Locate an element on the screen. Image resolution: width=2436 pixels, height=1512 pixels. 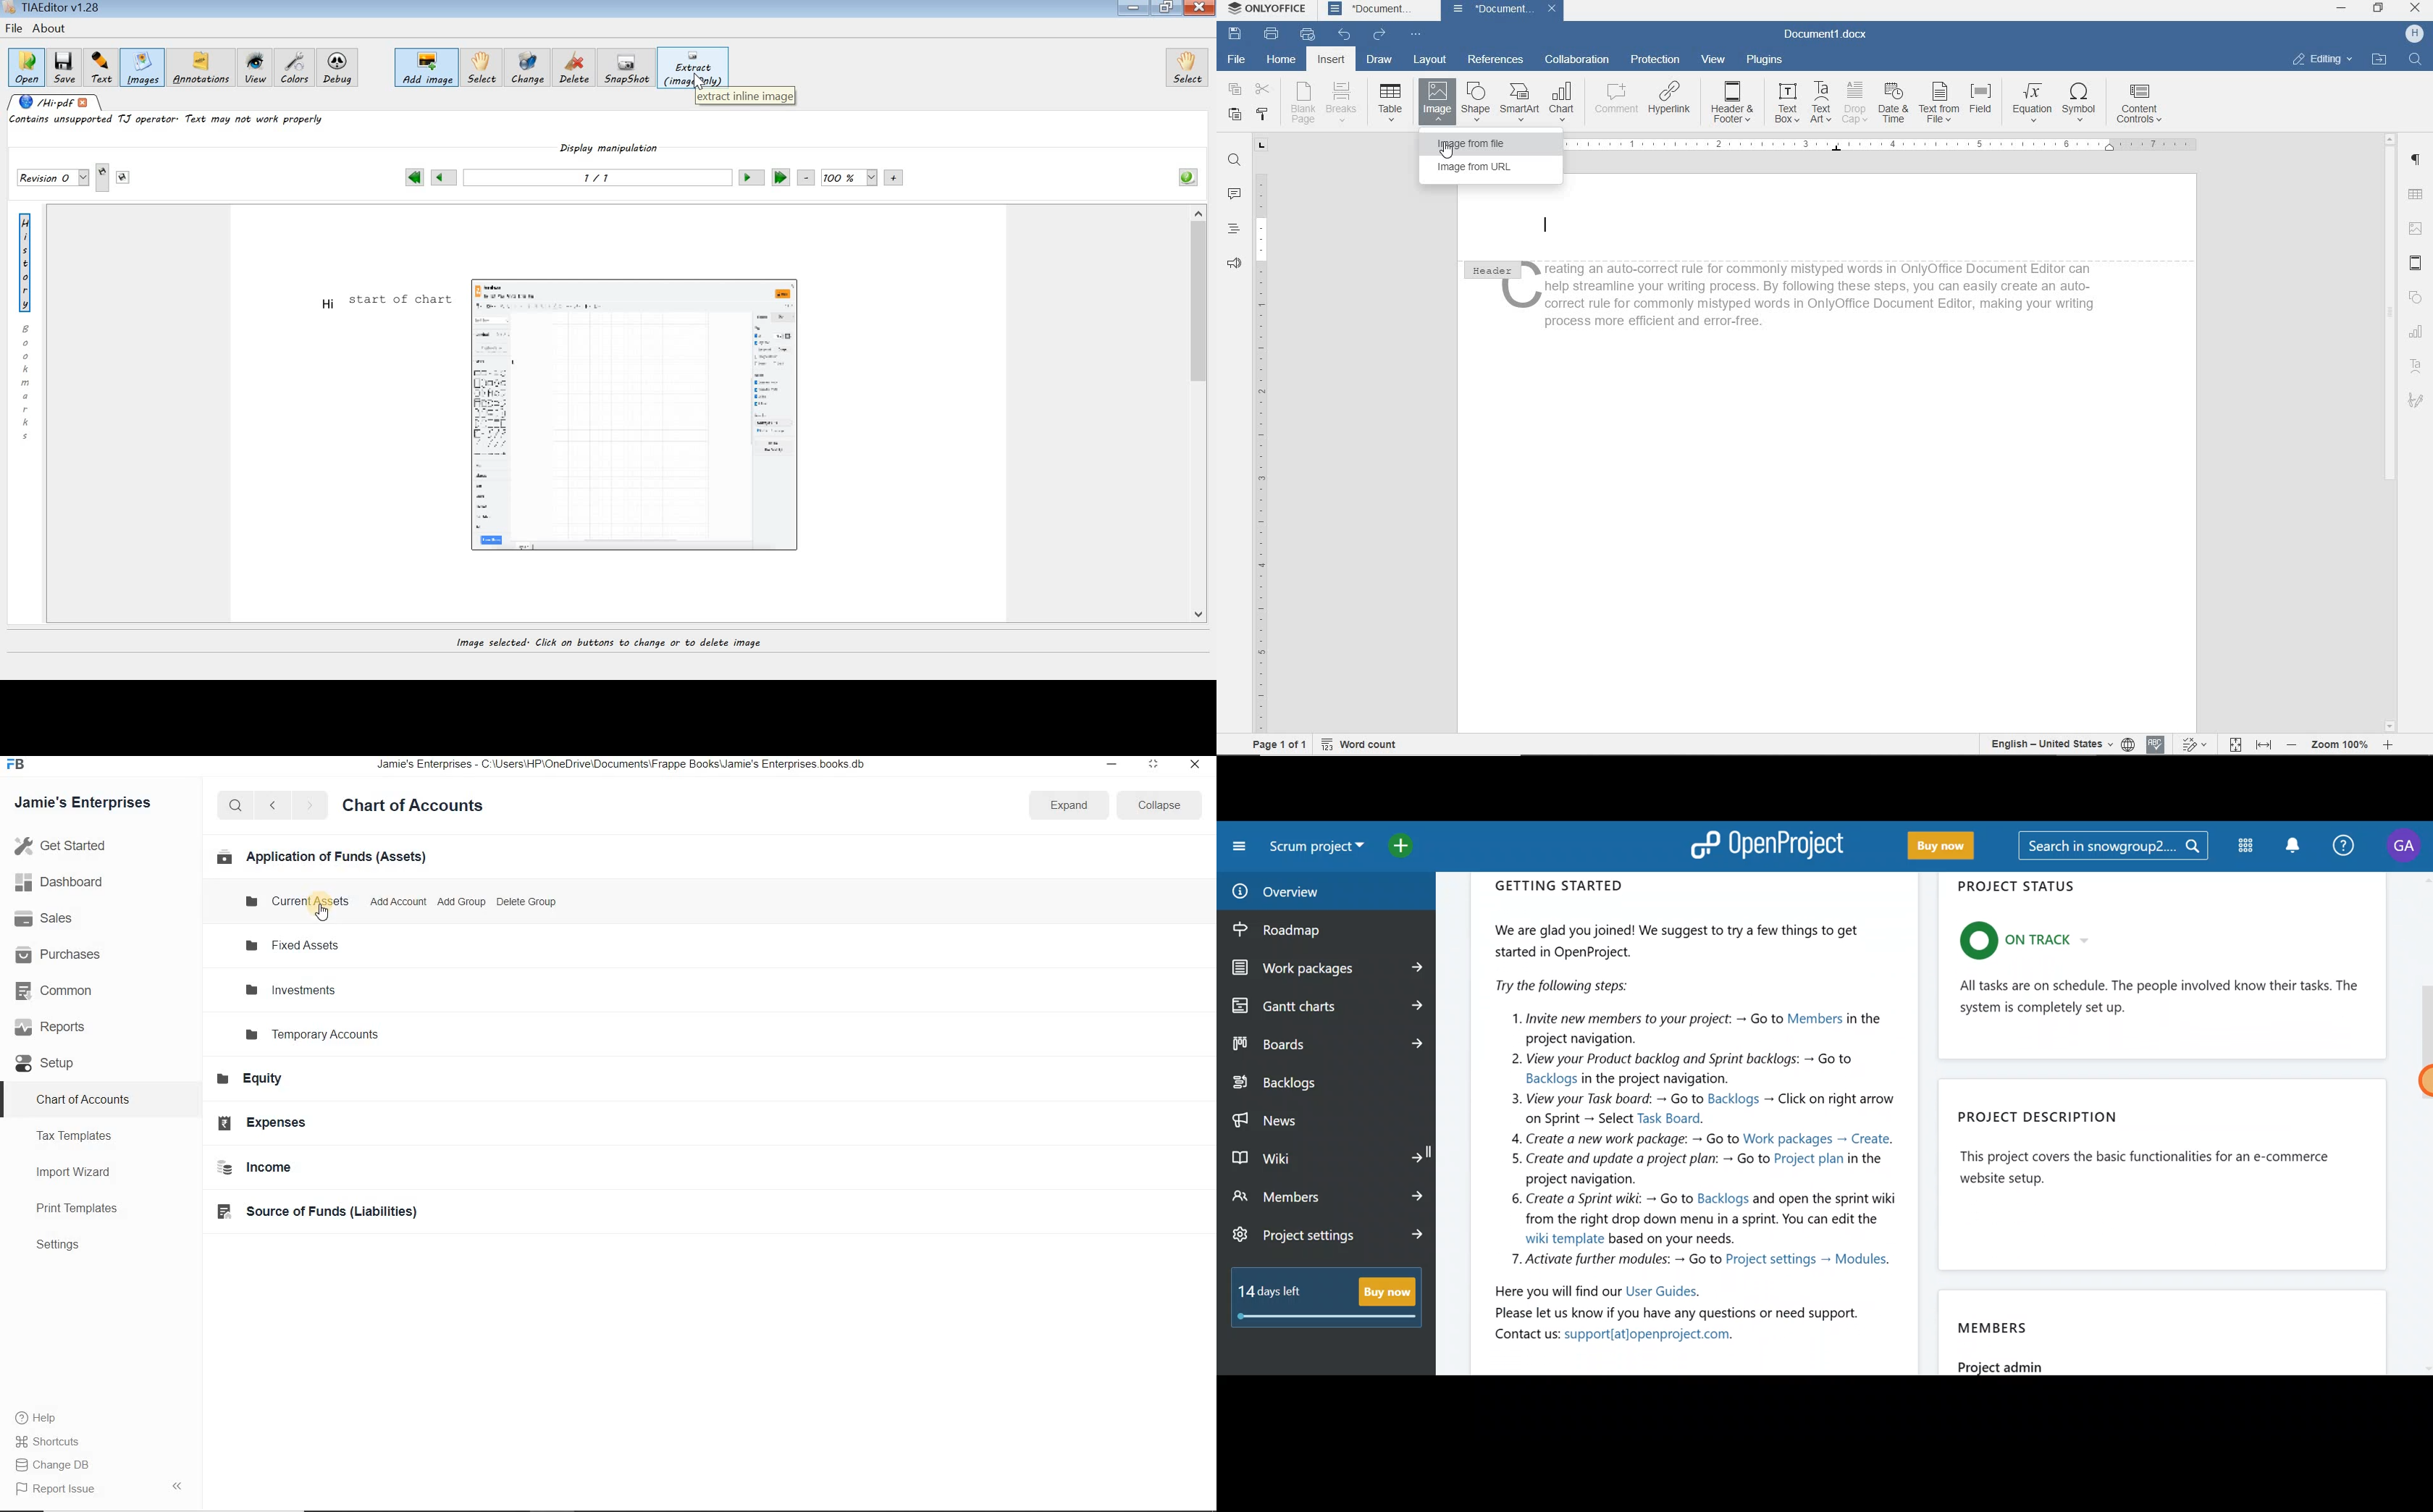
TEXT BOX is located at coordinates (1786, 105).